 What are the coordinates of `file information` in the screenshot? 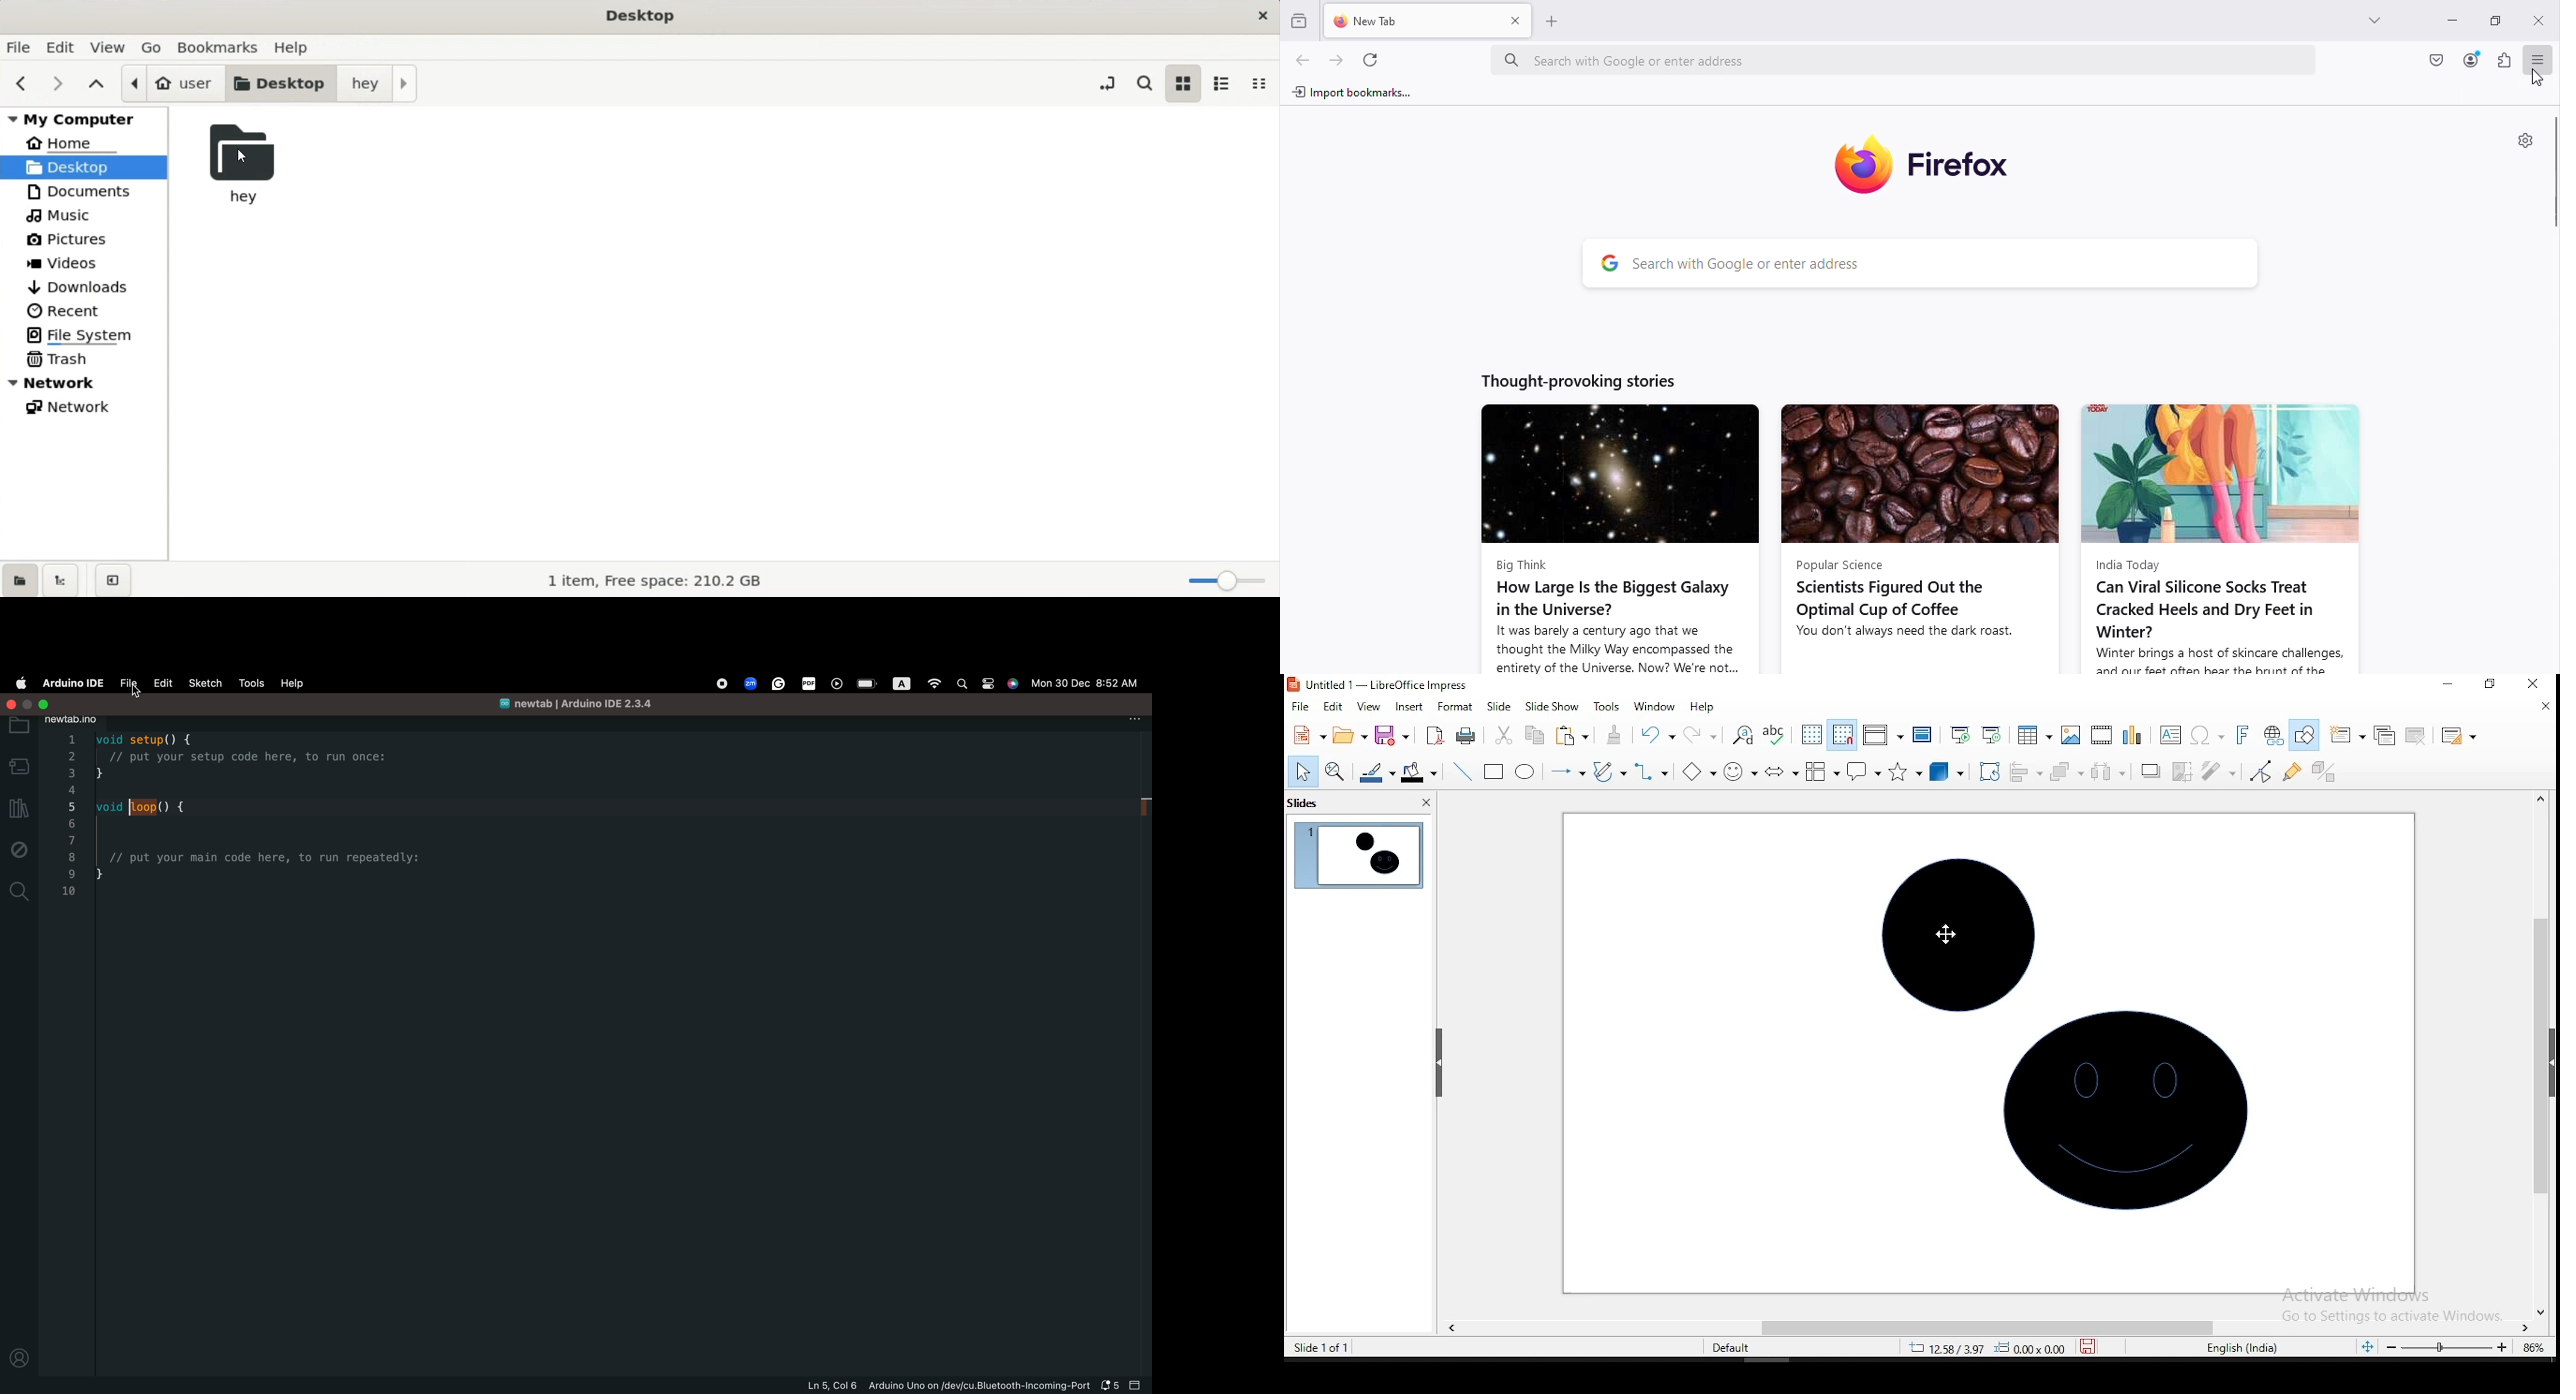 It's located at (945, 1385).